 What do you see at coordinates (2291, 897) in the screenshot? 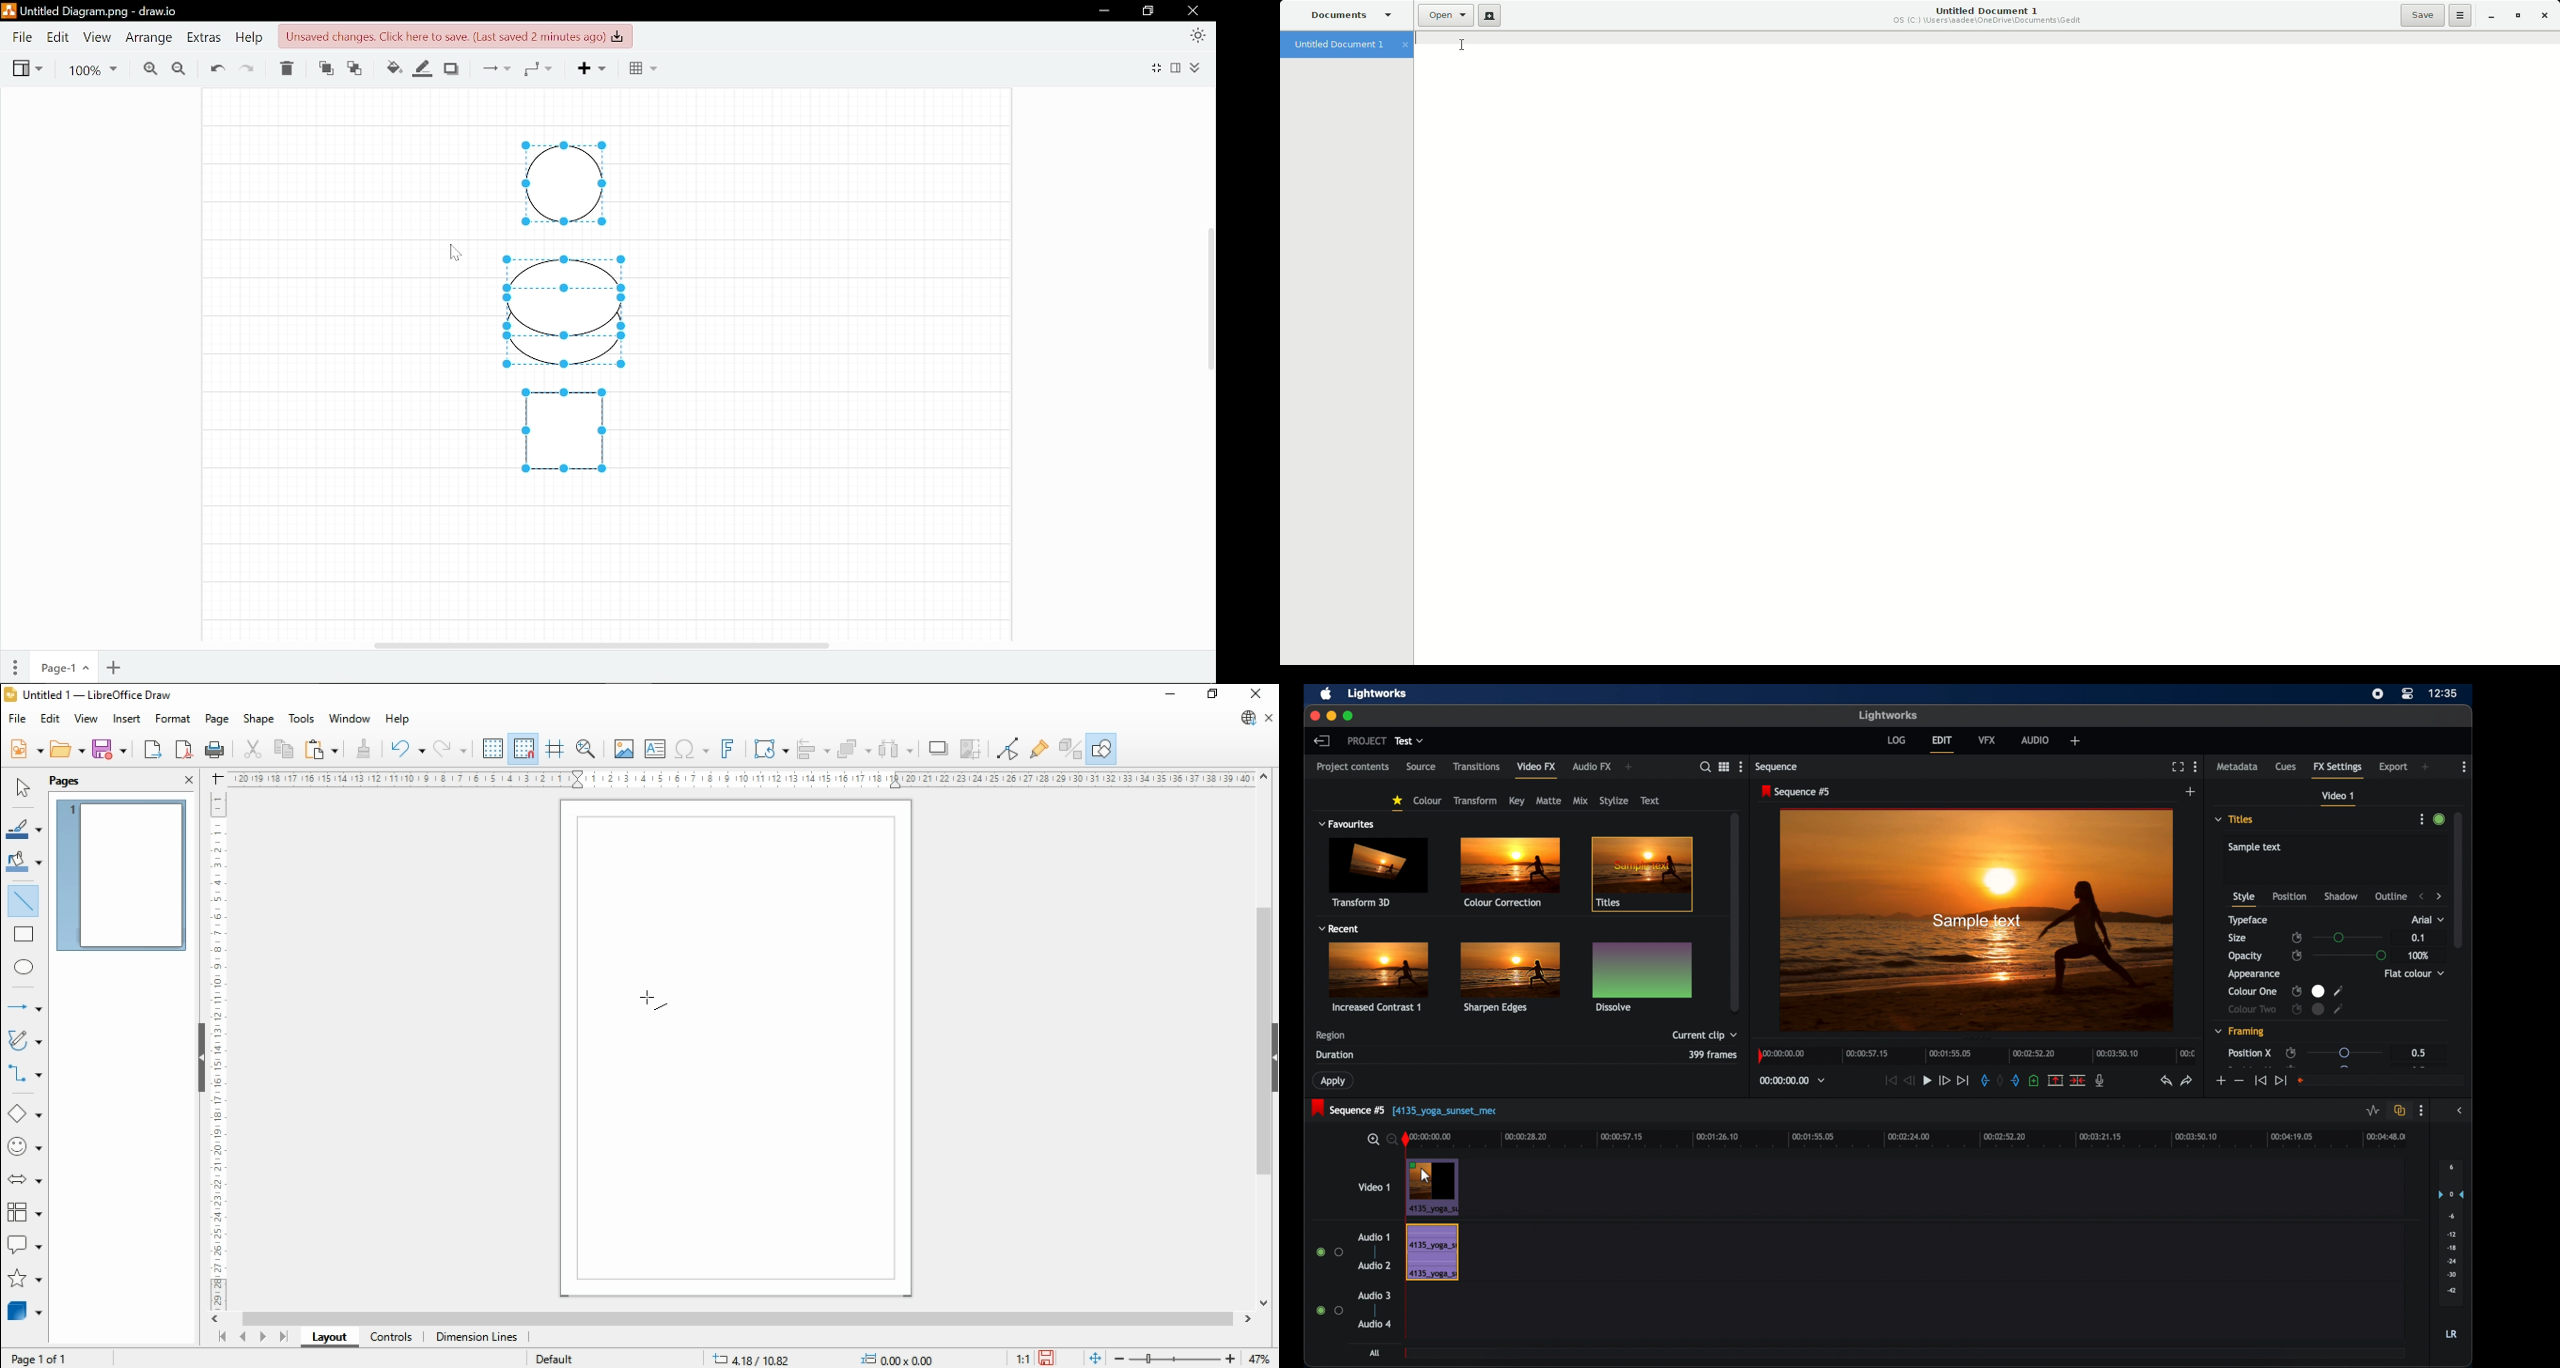
I see `position` at bounding box center [2291, 897].